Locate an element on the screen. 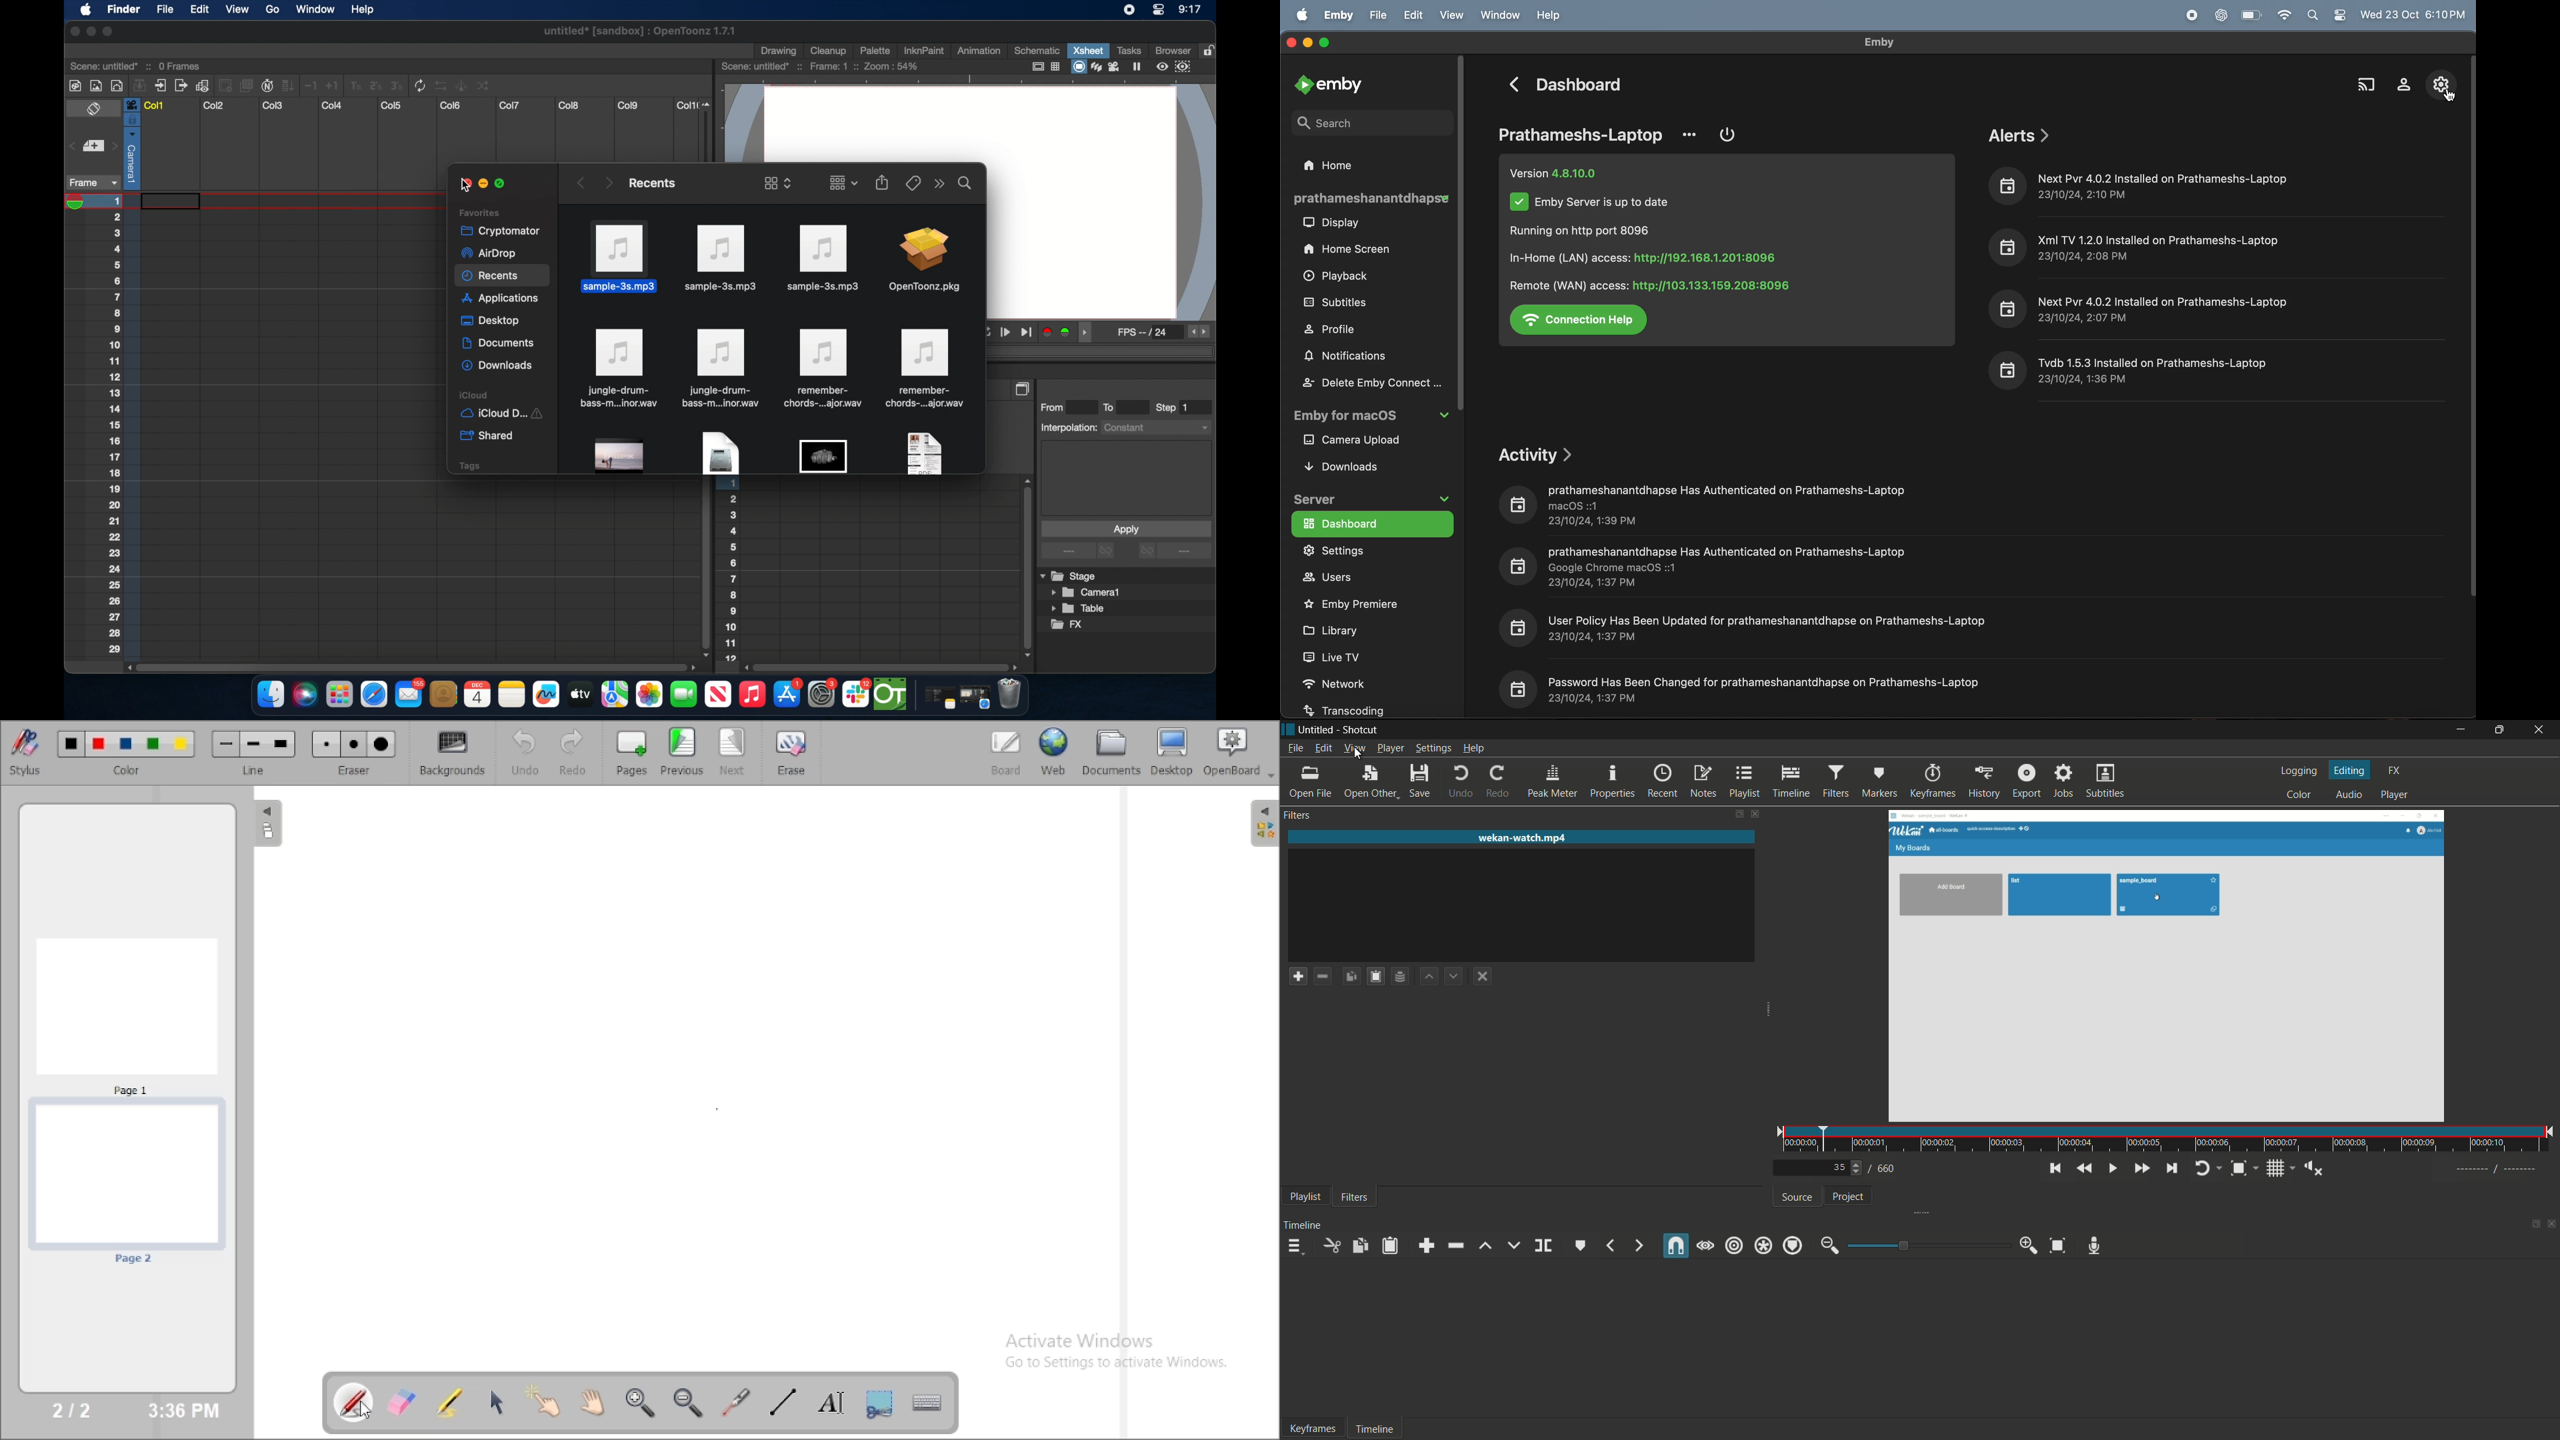  finder is located at coordinates (271, 695).